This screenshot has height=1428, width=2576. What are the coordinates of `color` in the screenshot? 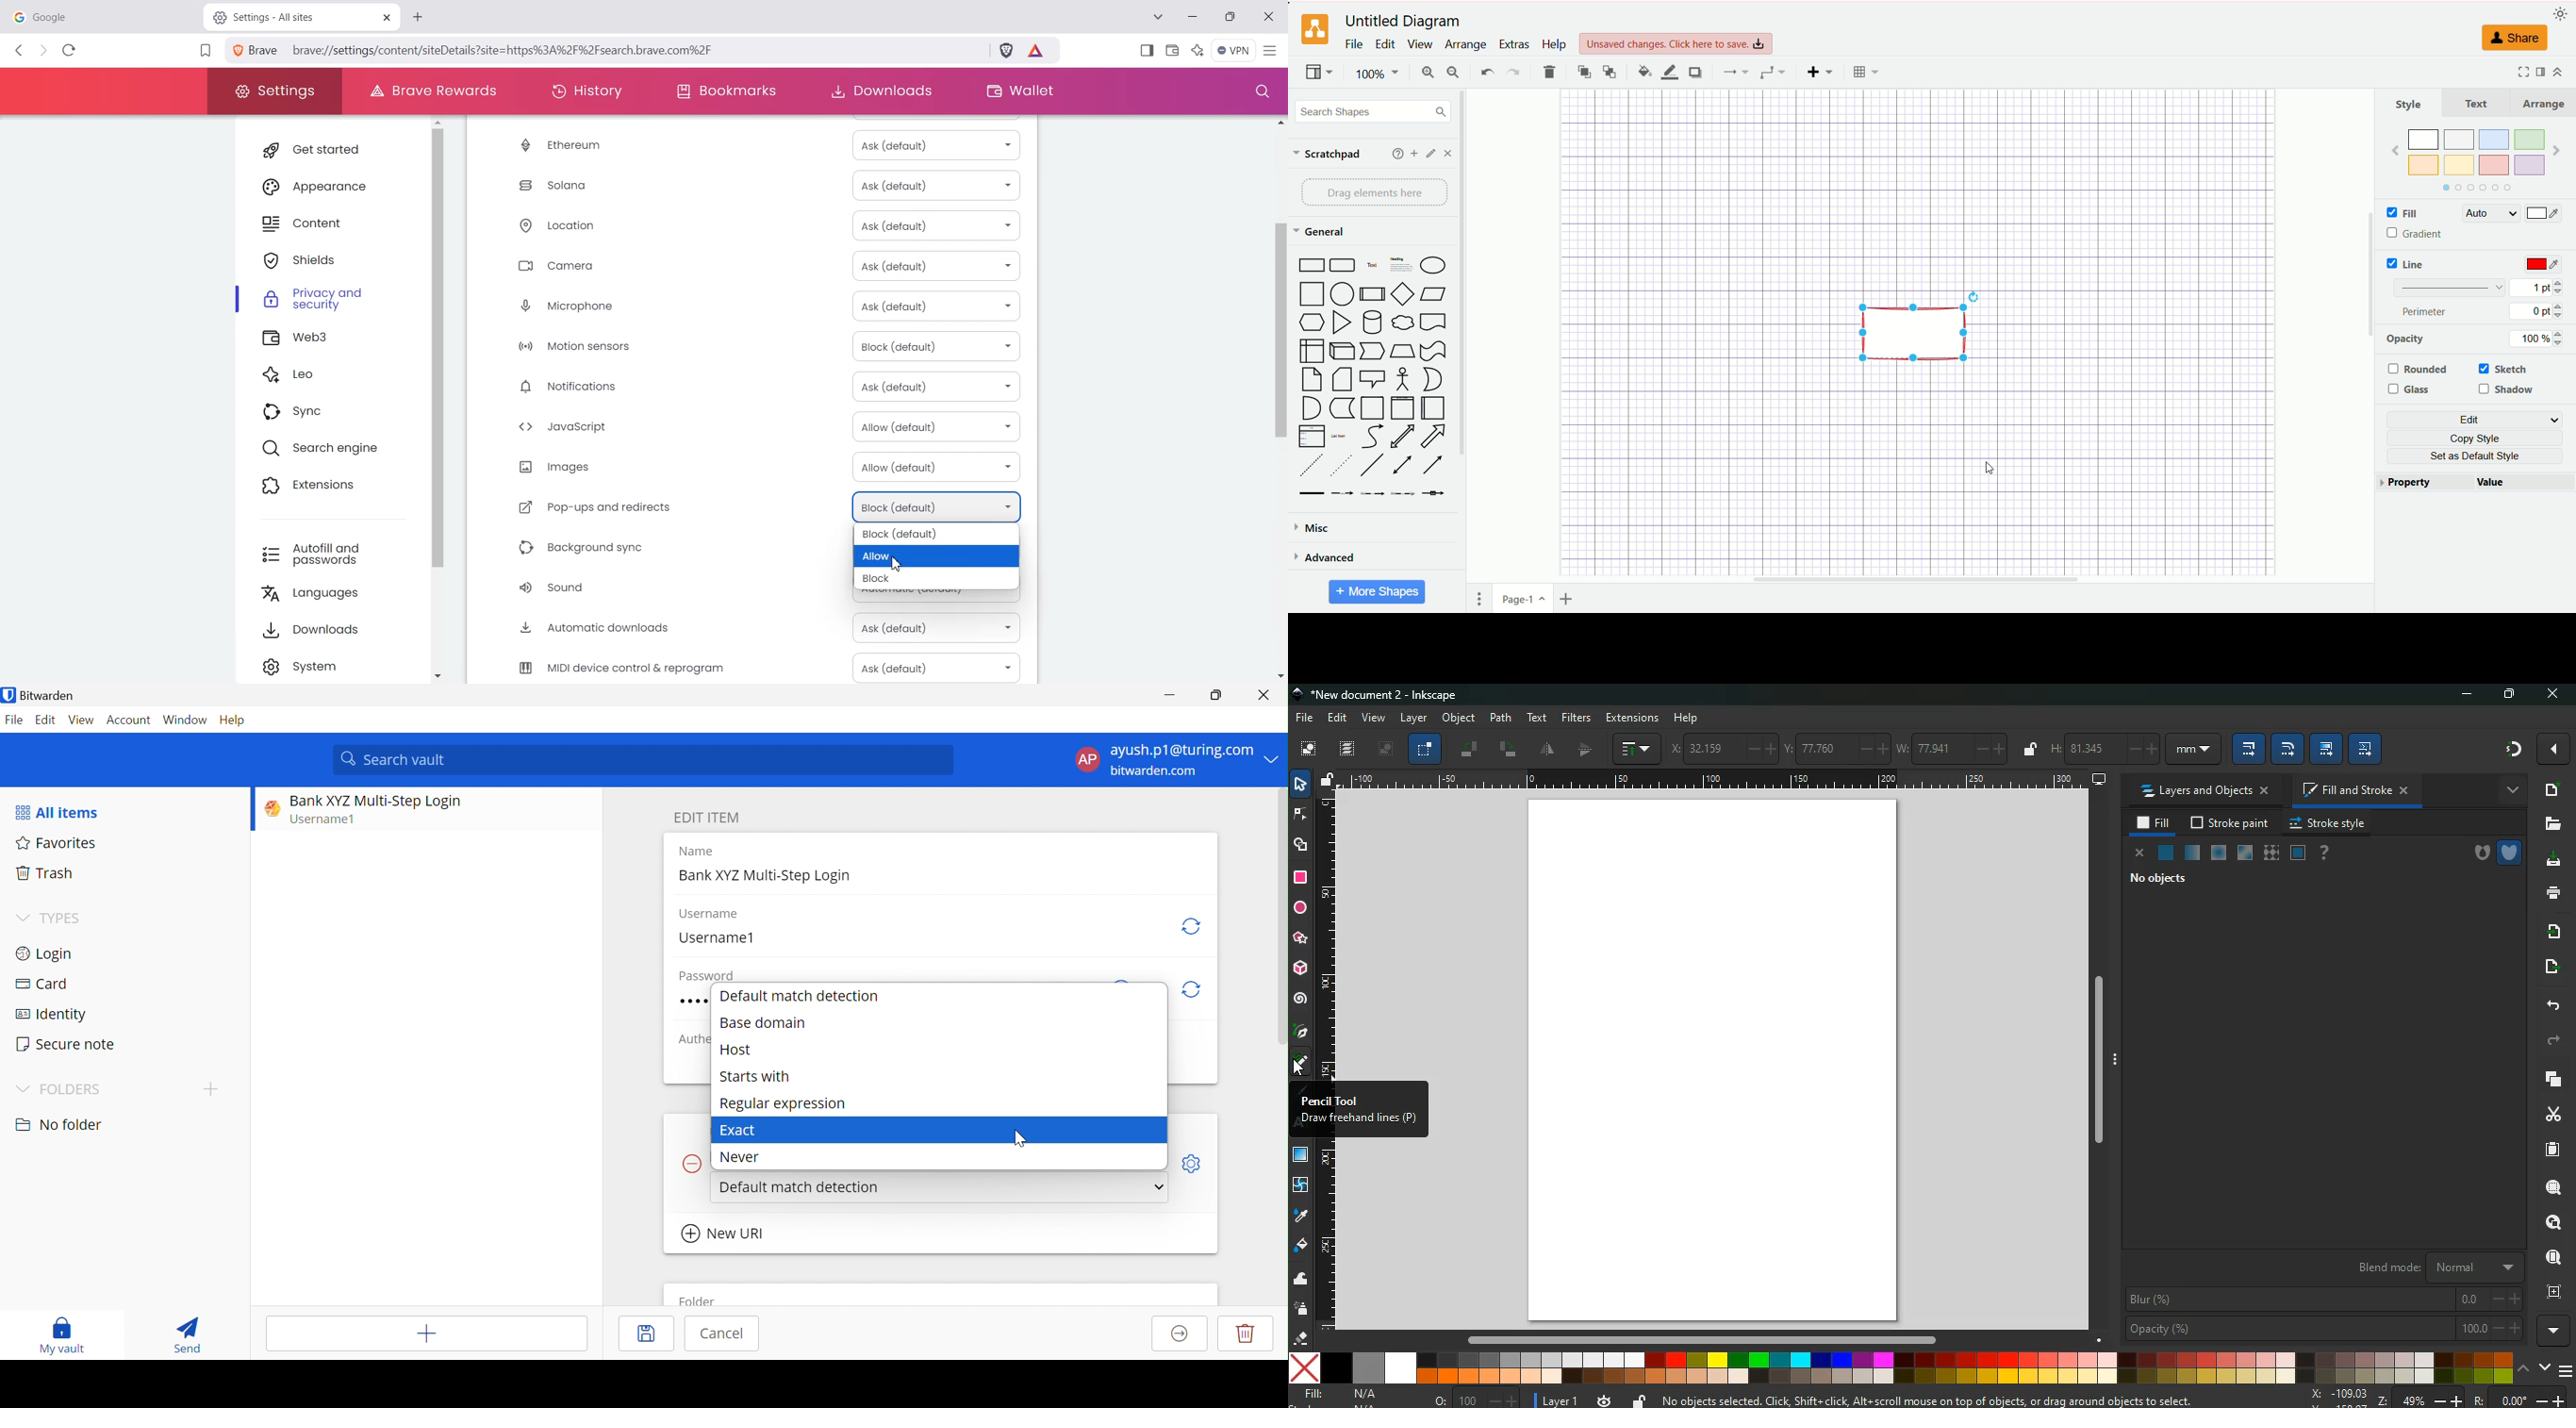 It's located at (2475, 159).